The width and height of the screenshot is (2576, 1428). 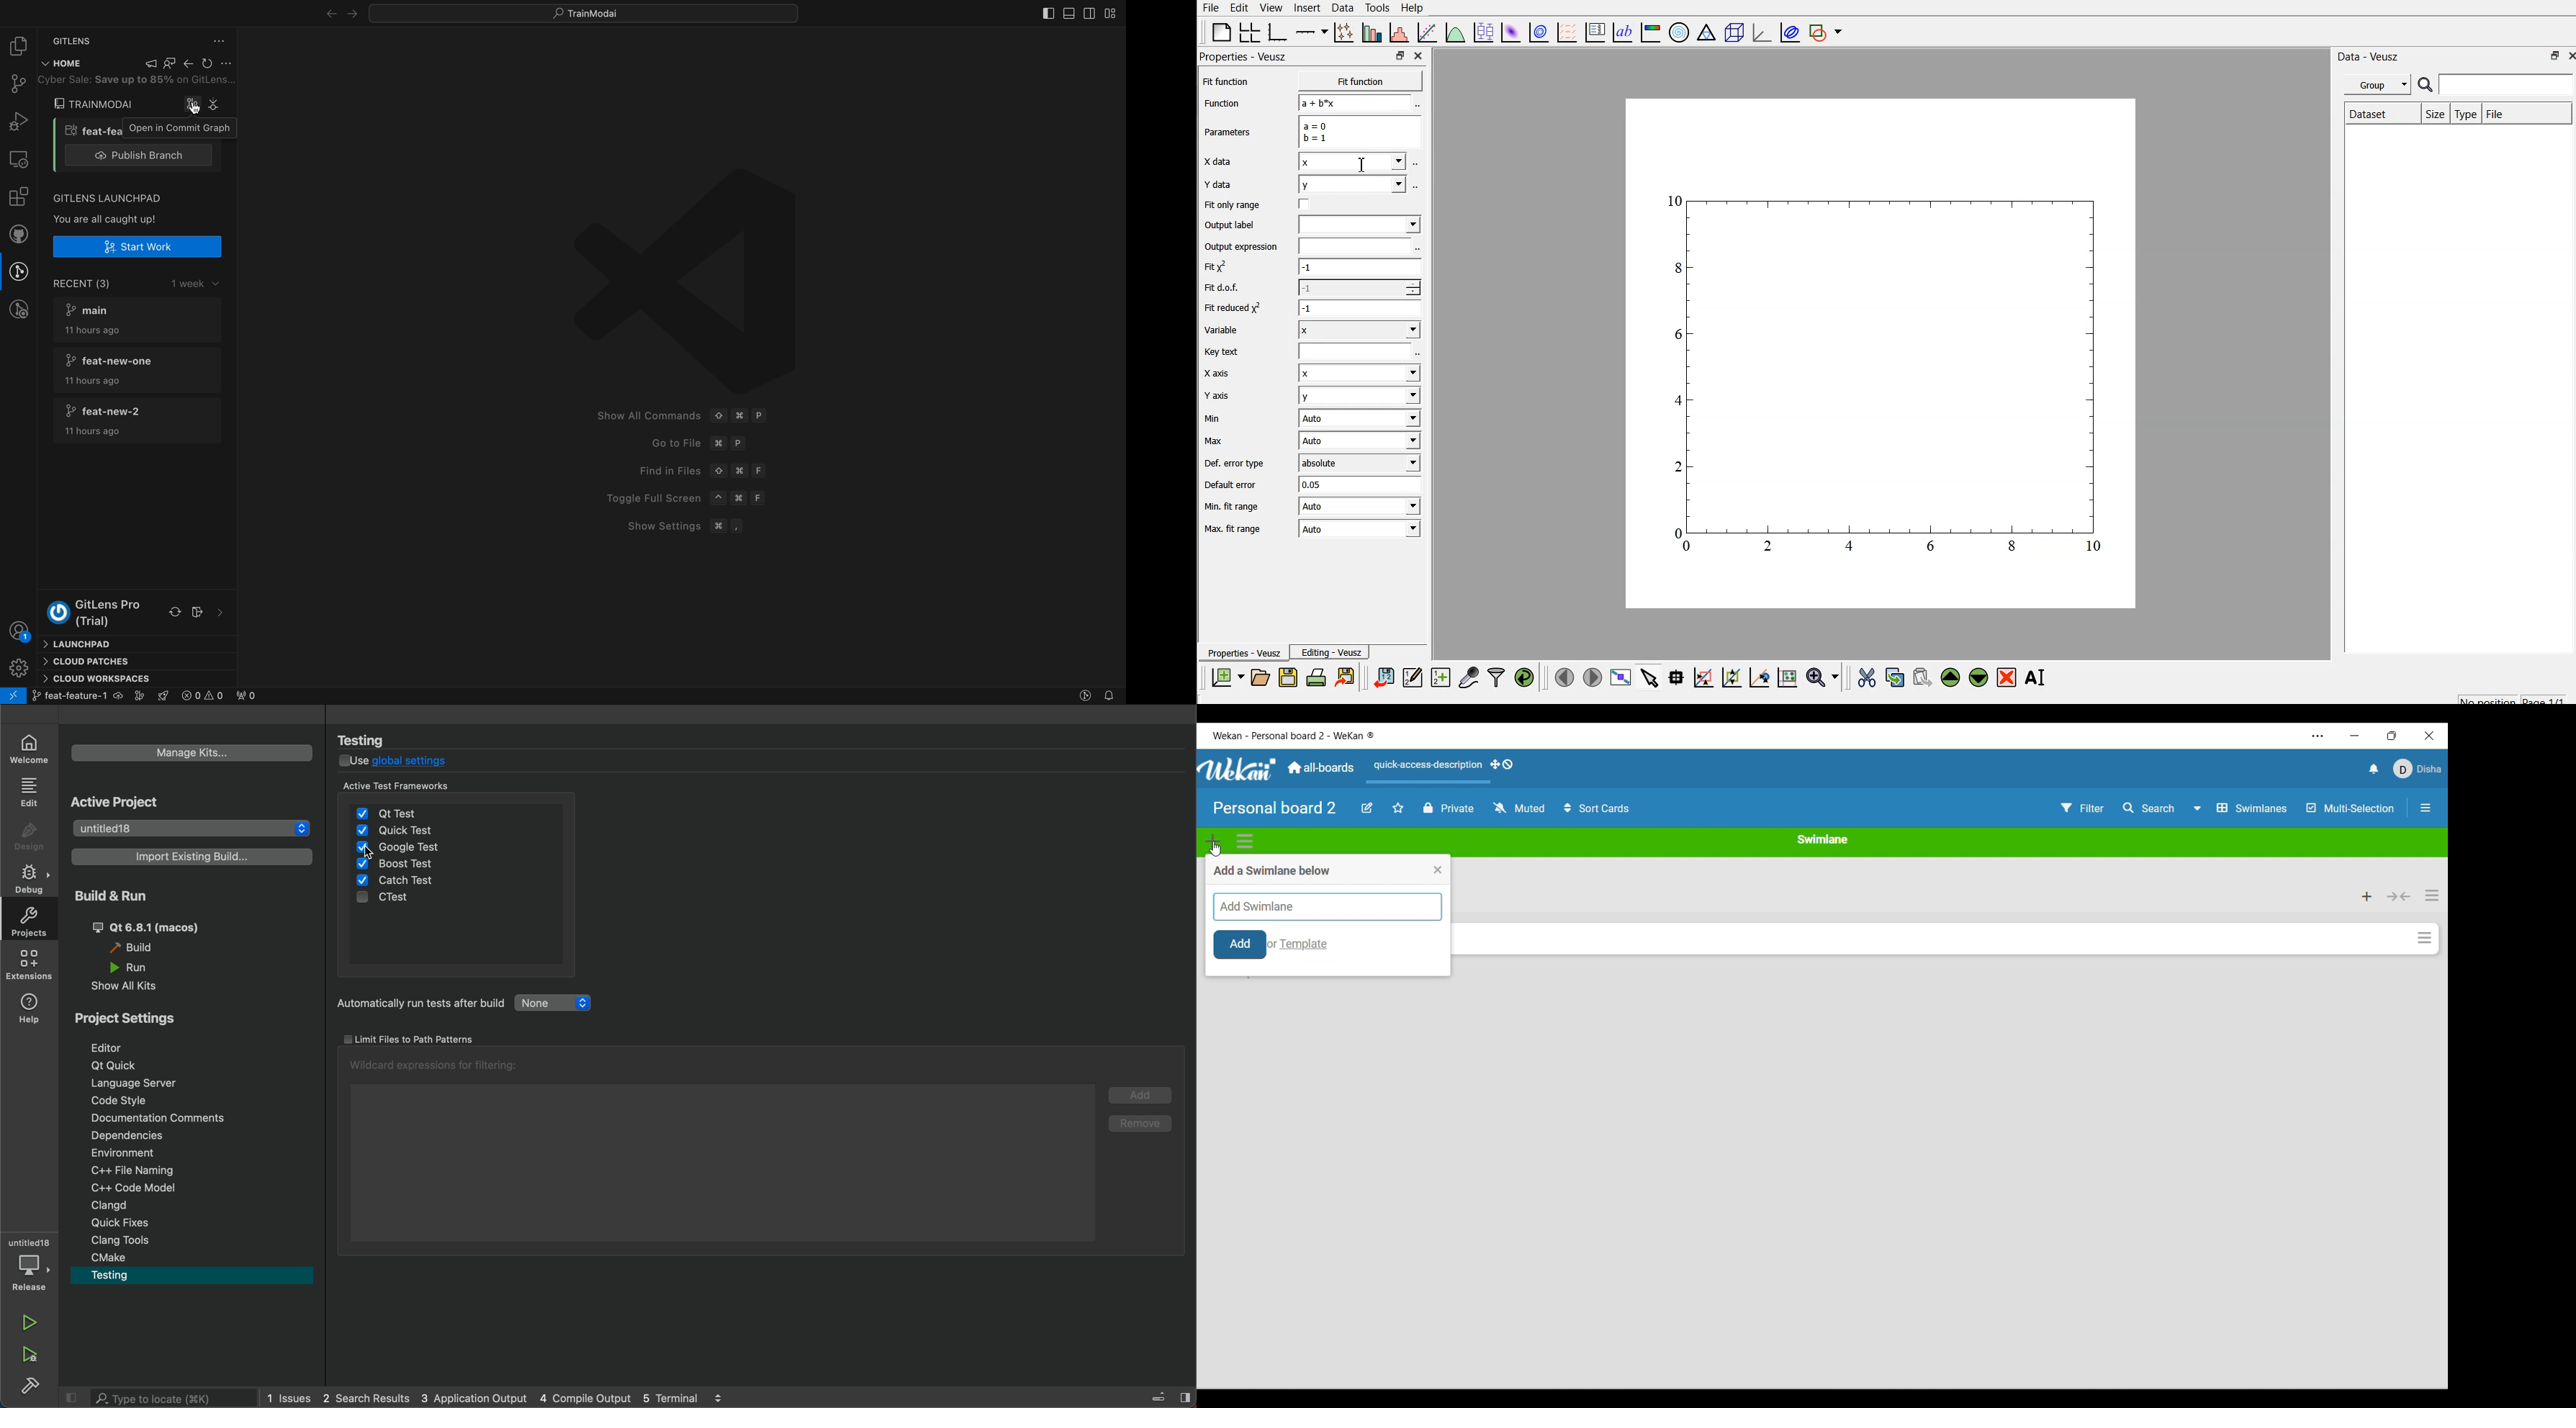 I want to click on run, so click(x=27, y=1324).